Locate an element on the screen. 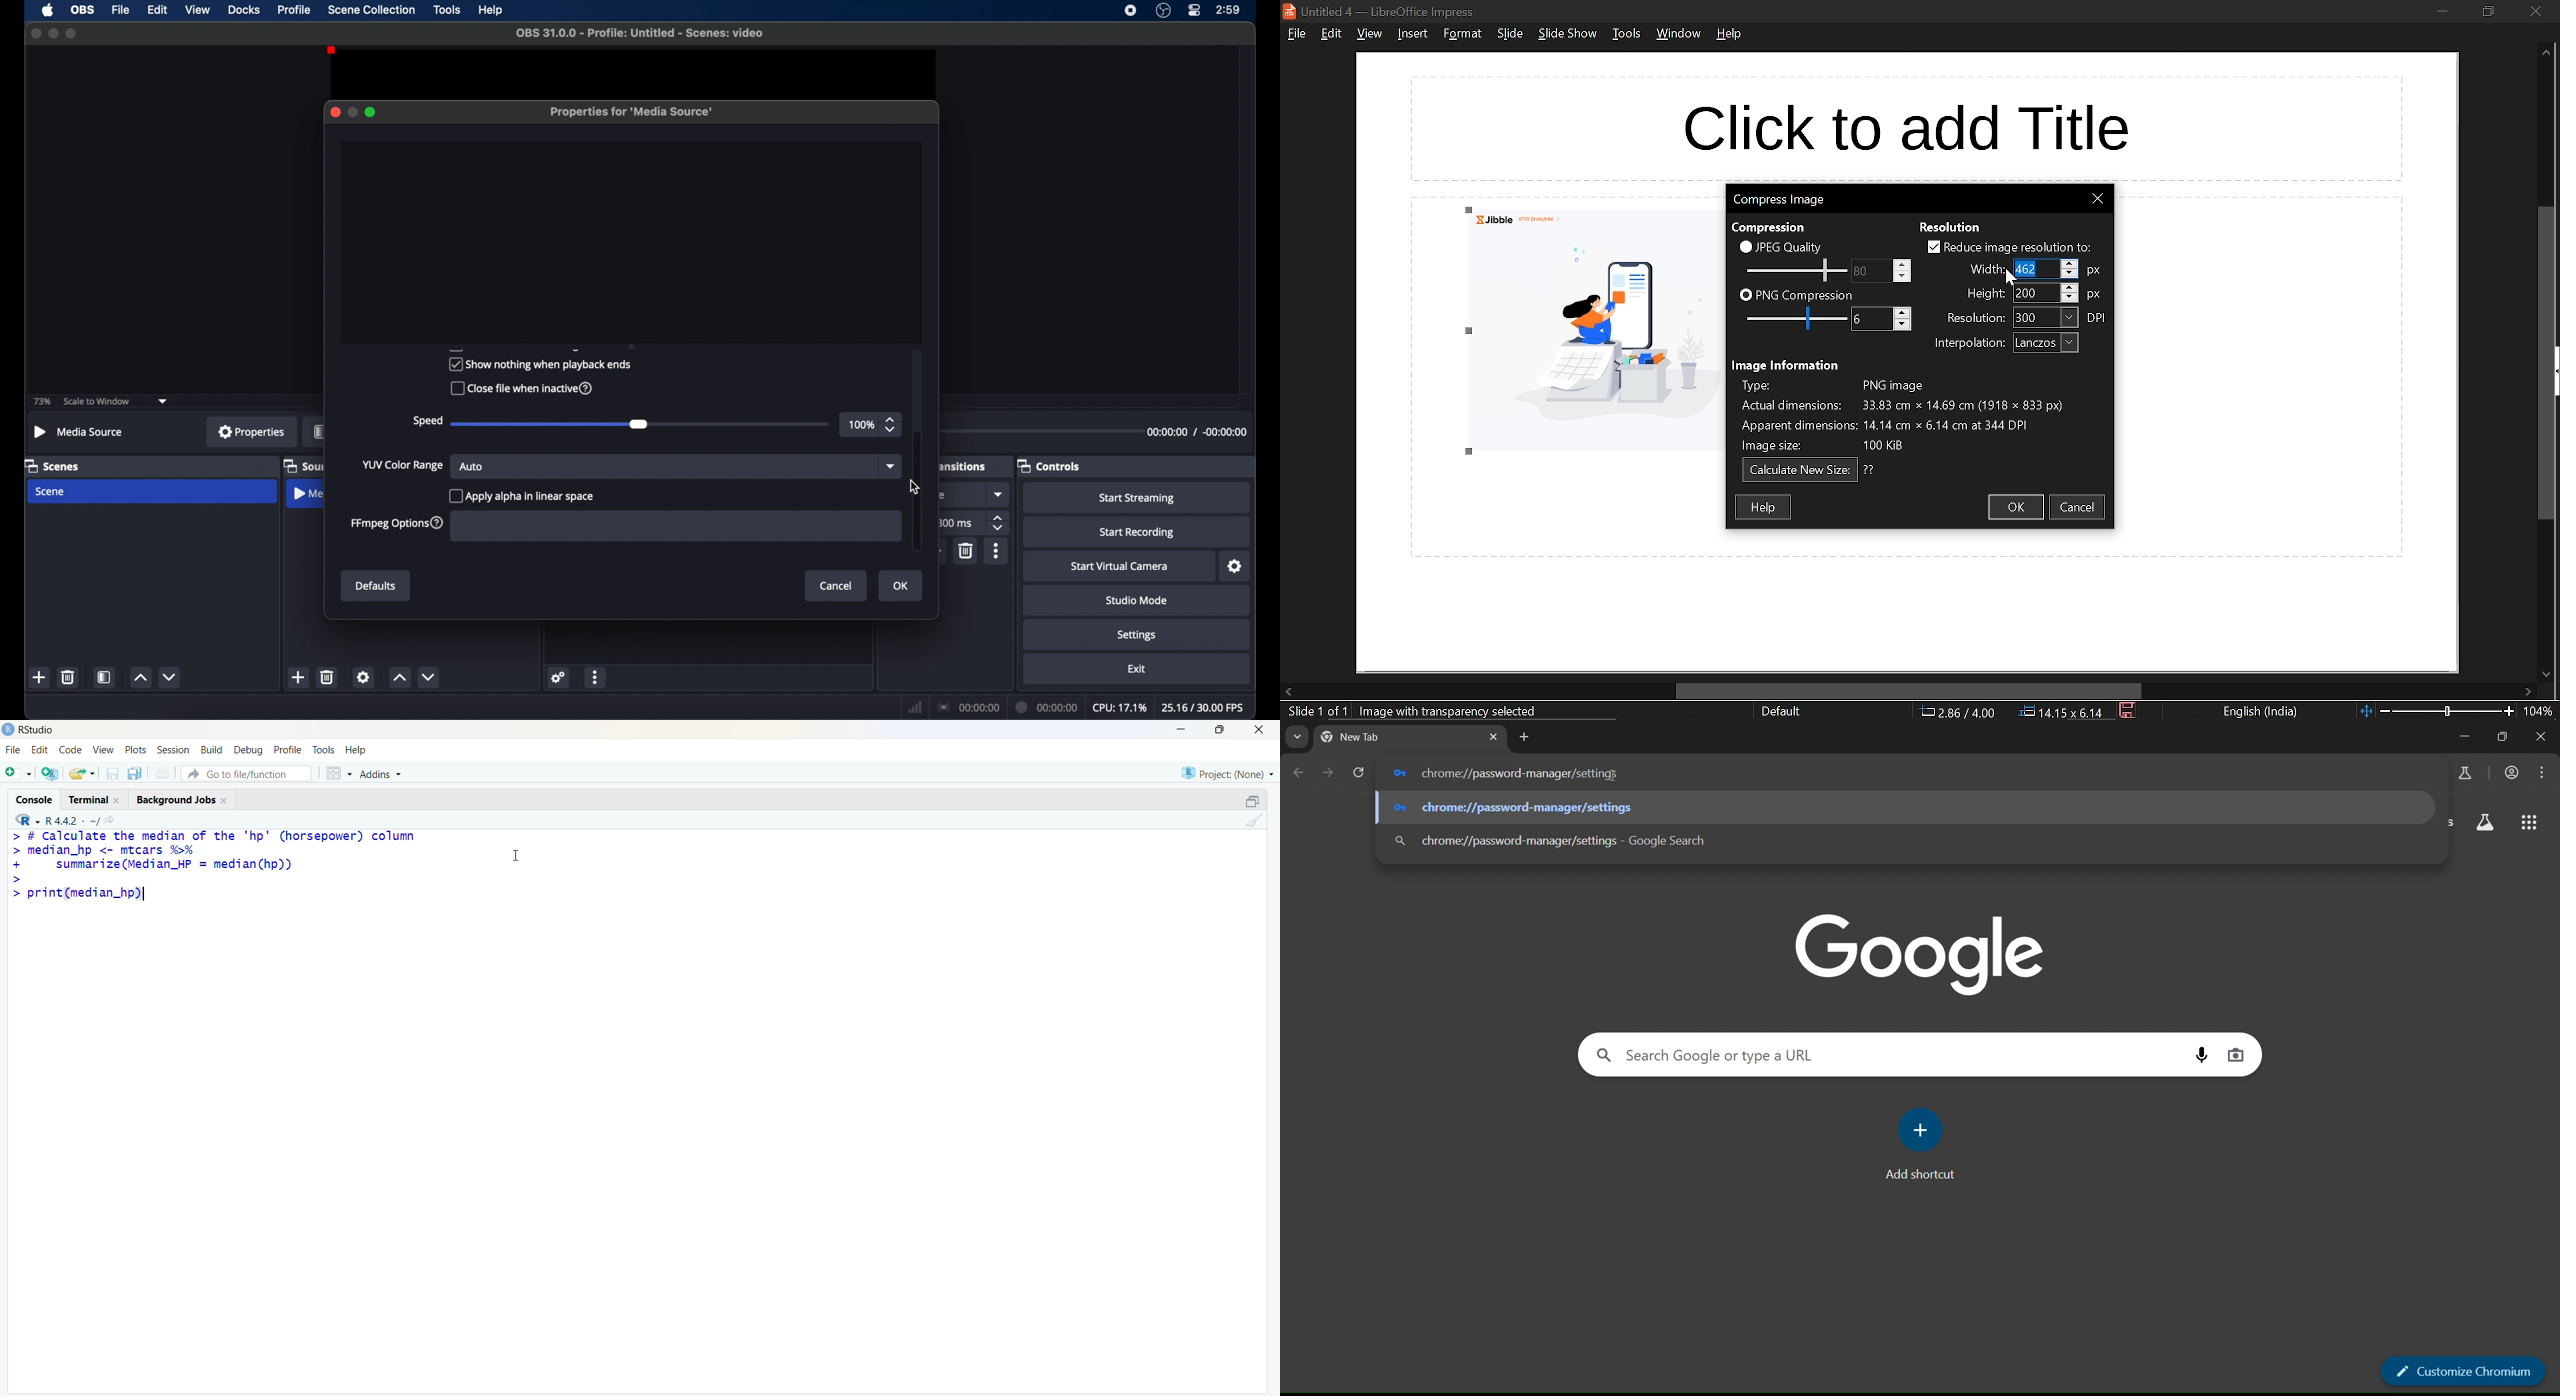 The image size is (2576, 1400). no source selected is located at coordinates (81, 432).